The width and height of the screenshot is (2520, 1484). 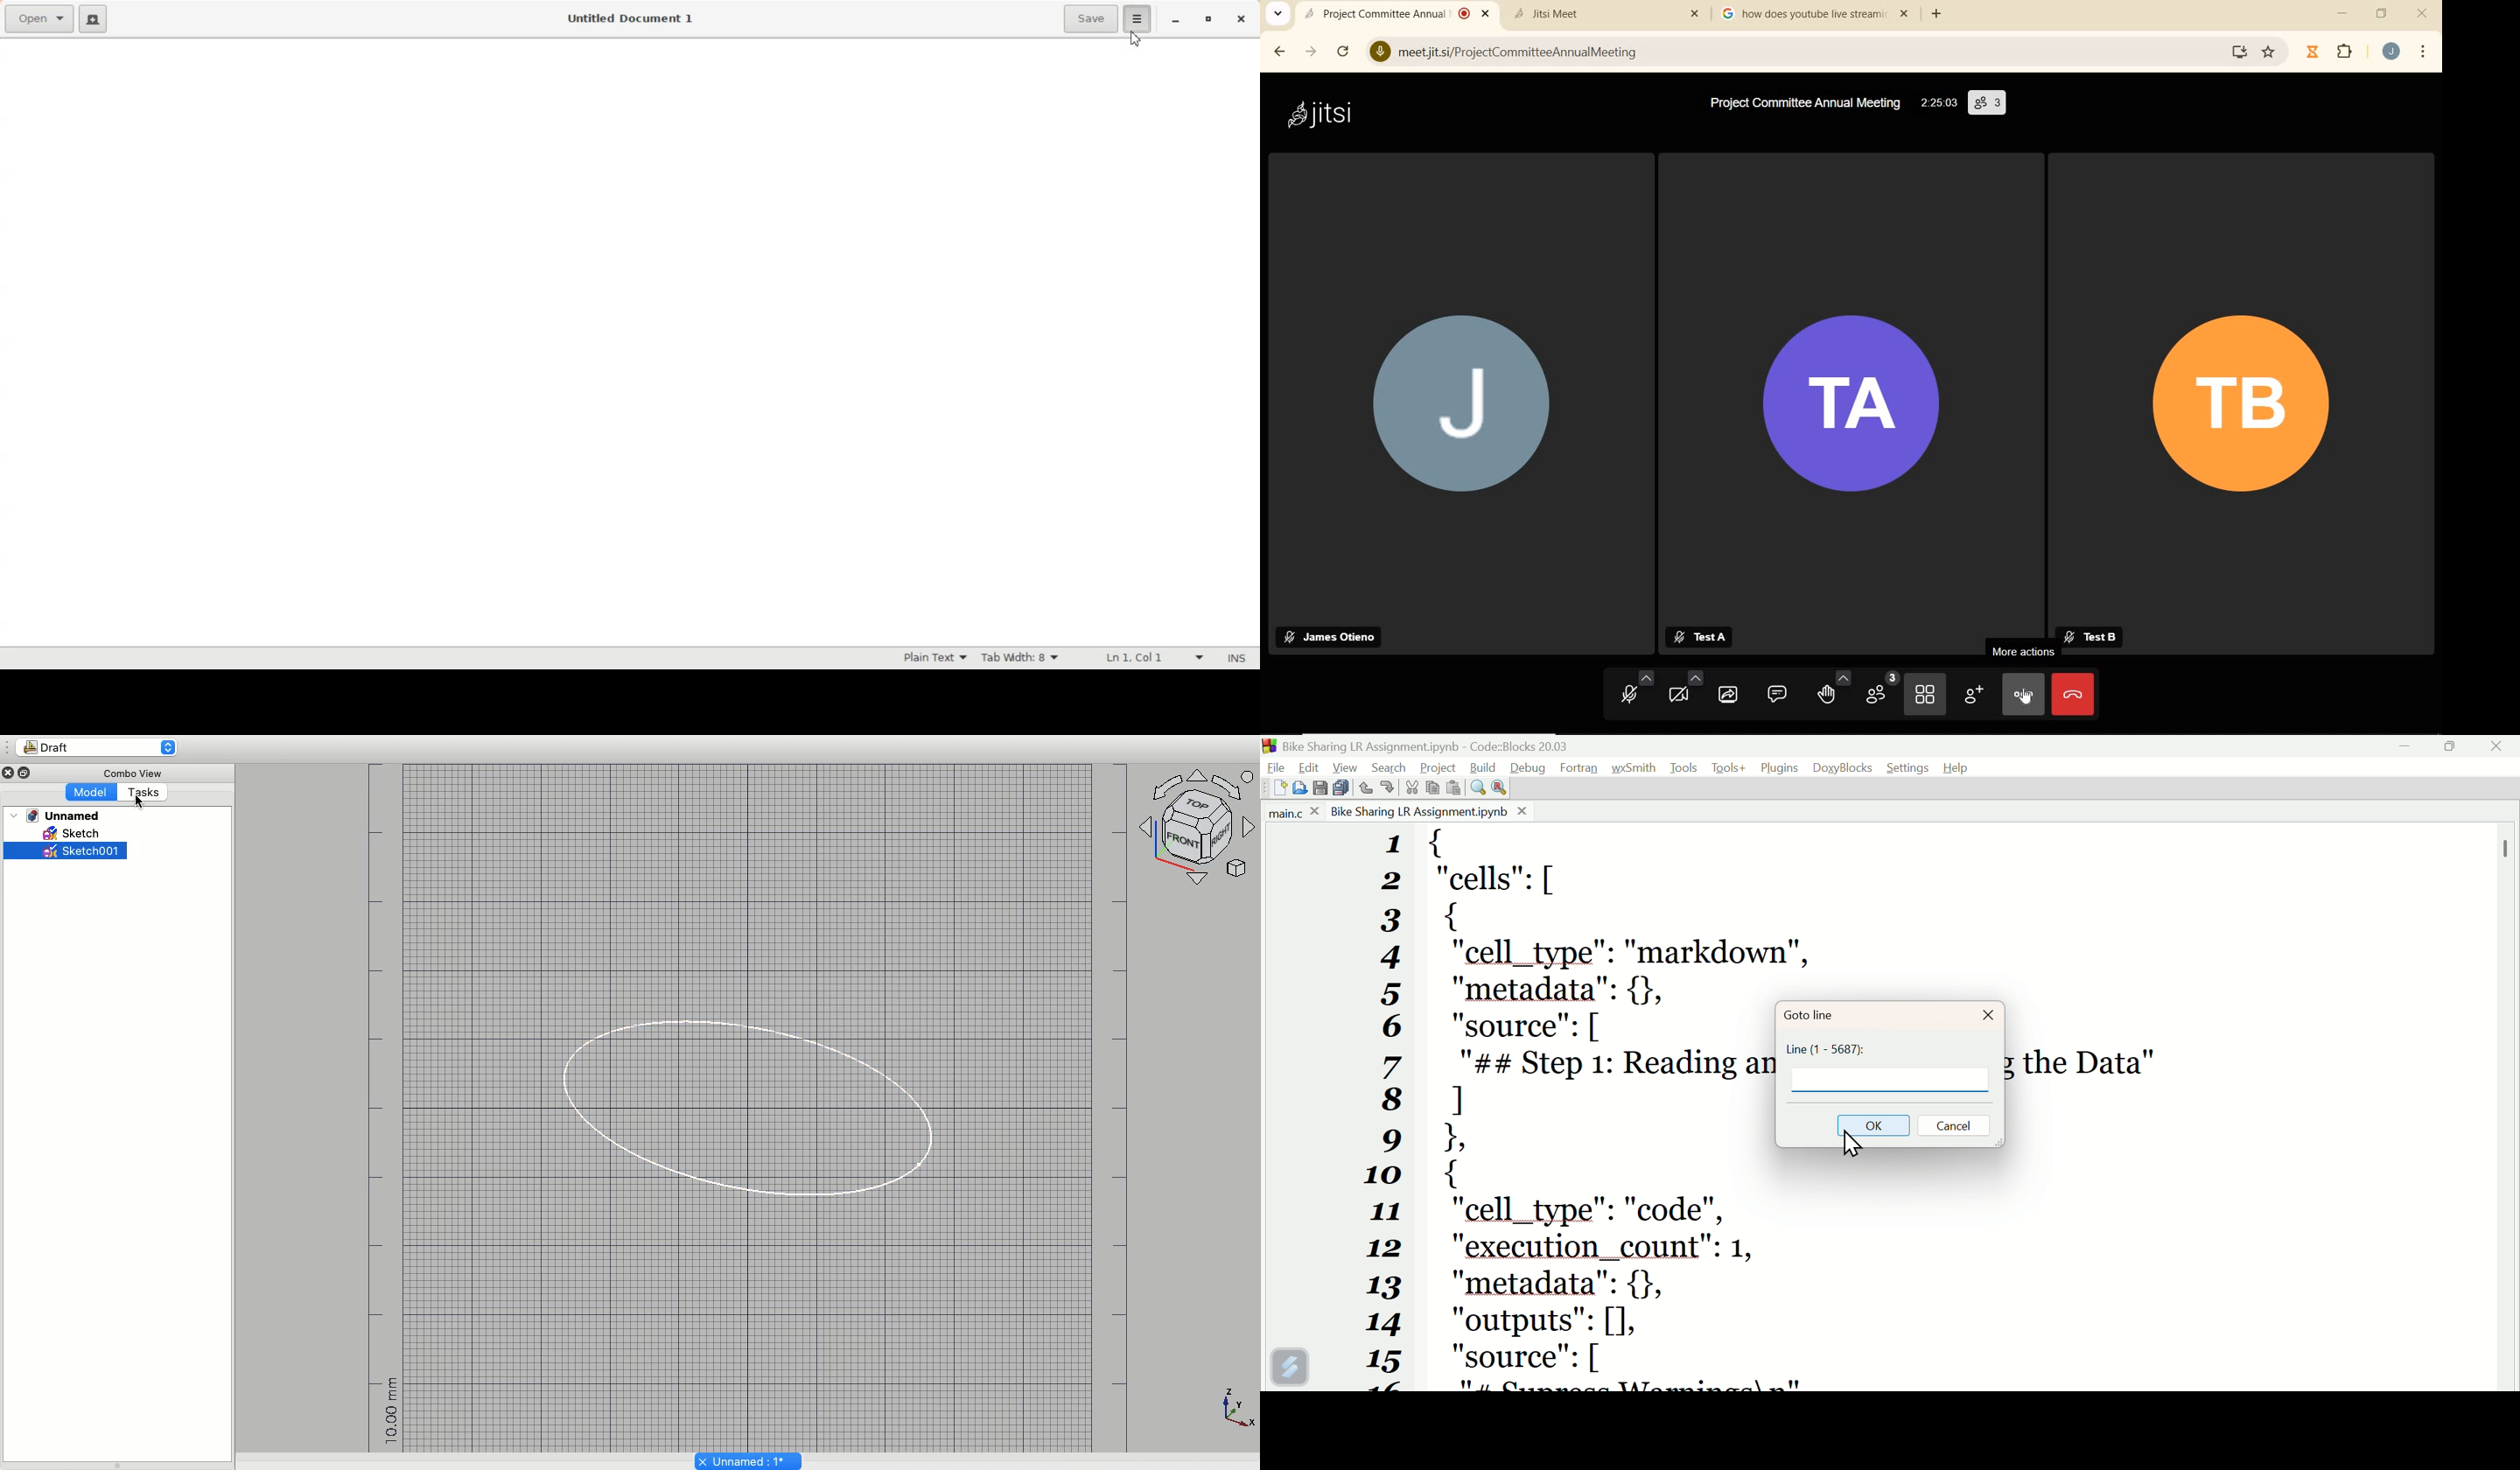 I want to click on close, so click(x=1908, y=15).